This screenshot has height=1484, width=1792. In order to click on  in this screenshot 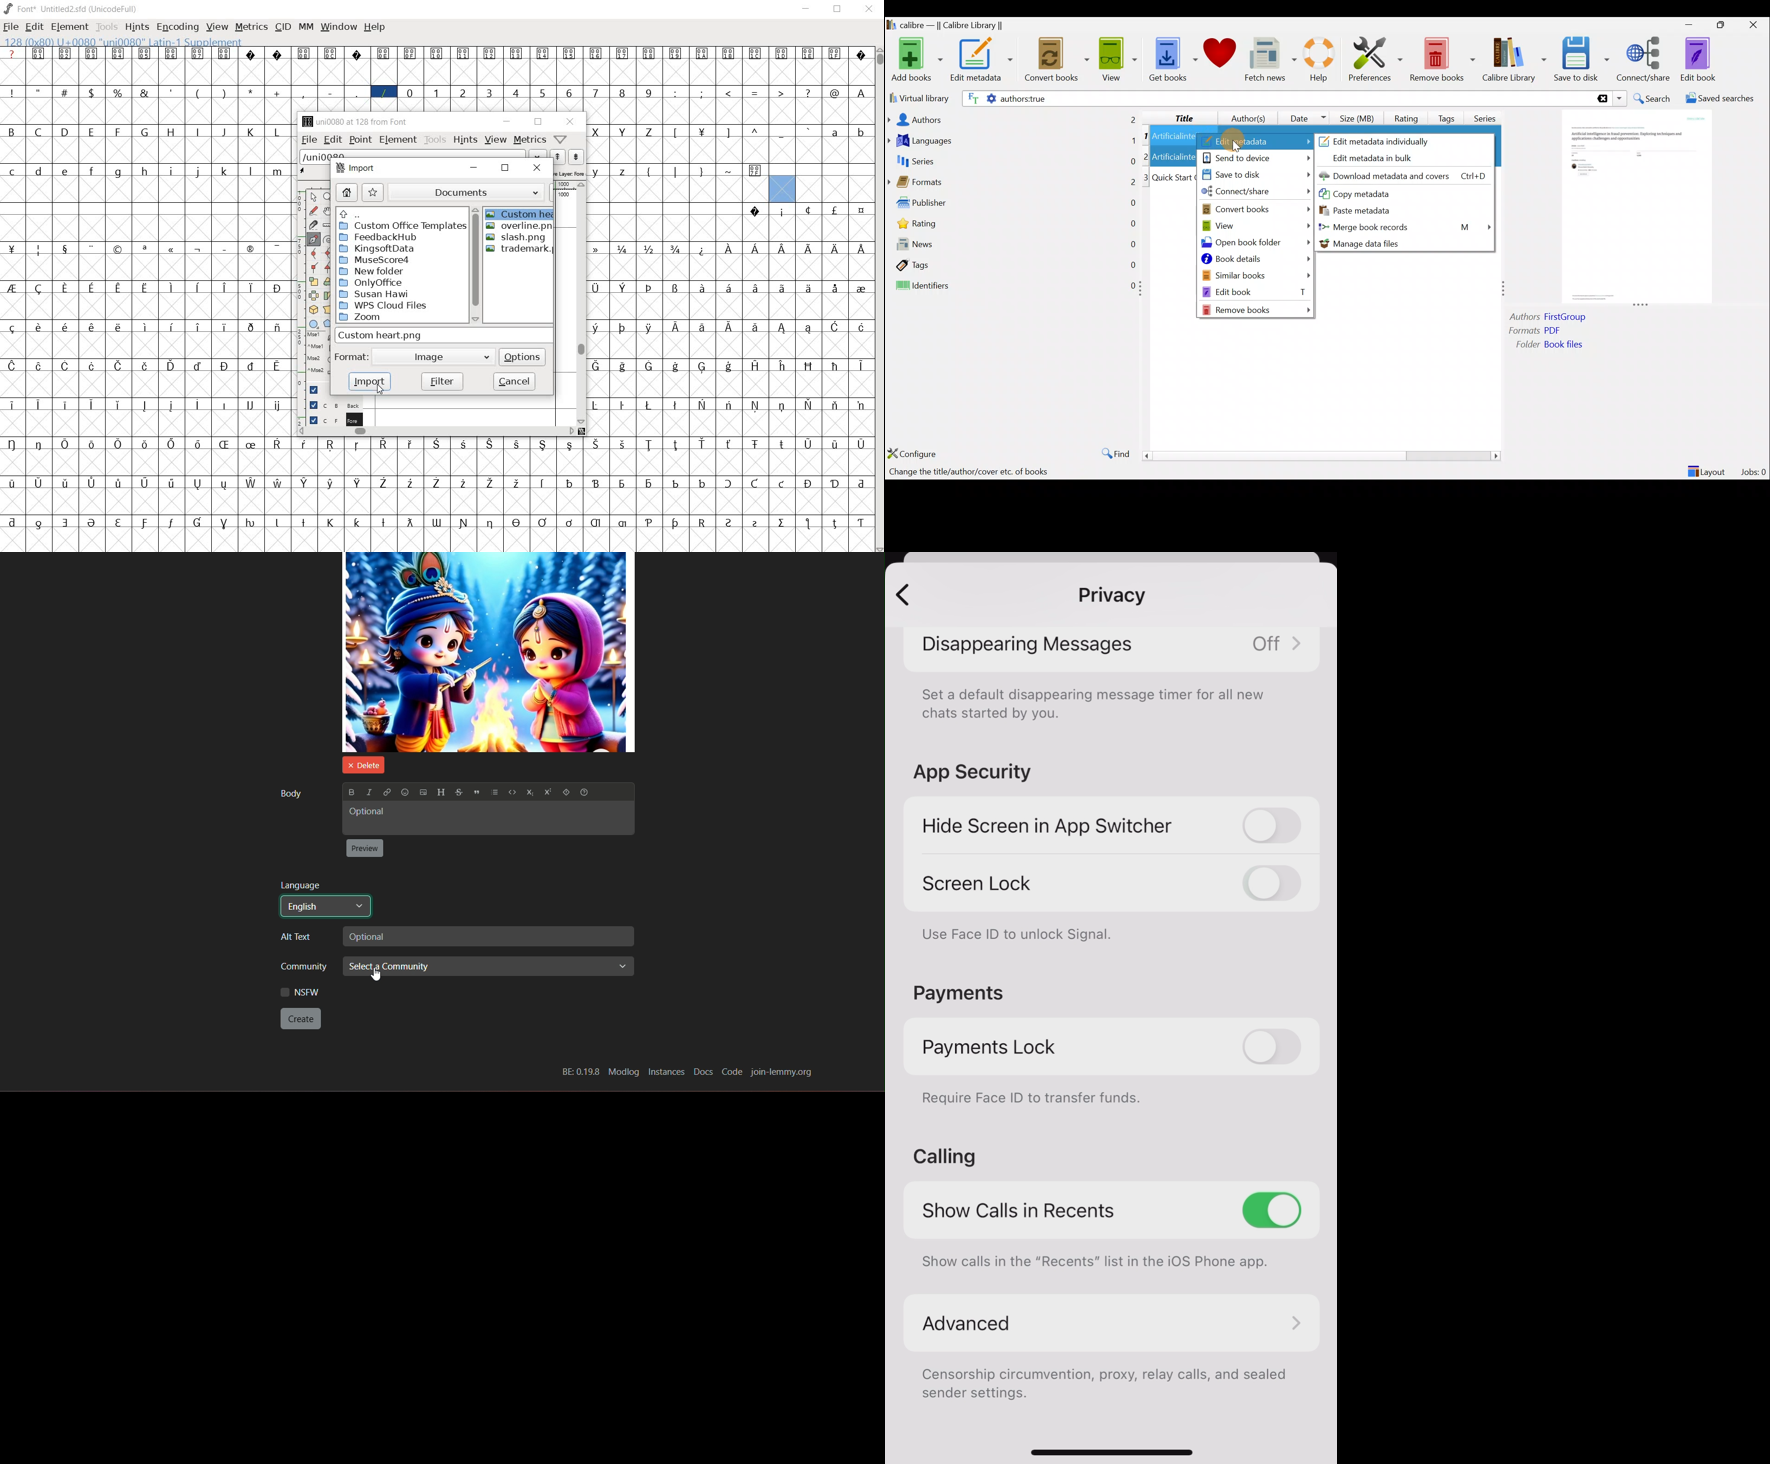, I will do `click(529, 794)`.